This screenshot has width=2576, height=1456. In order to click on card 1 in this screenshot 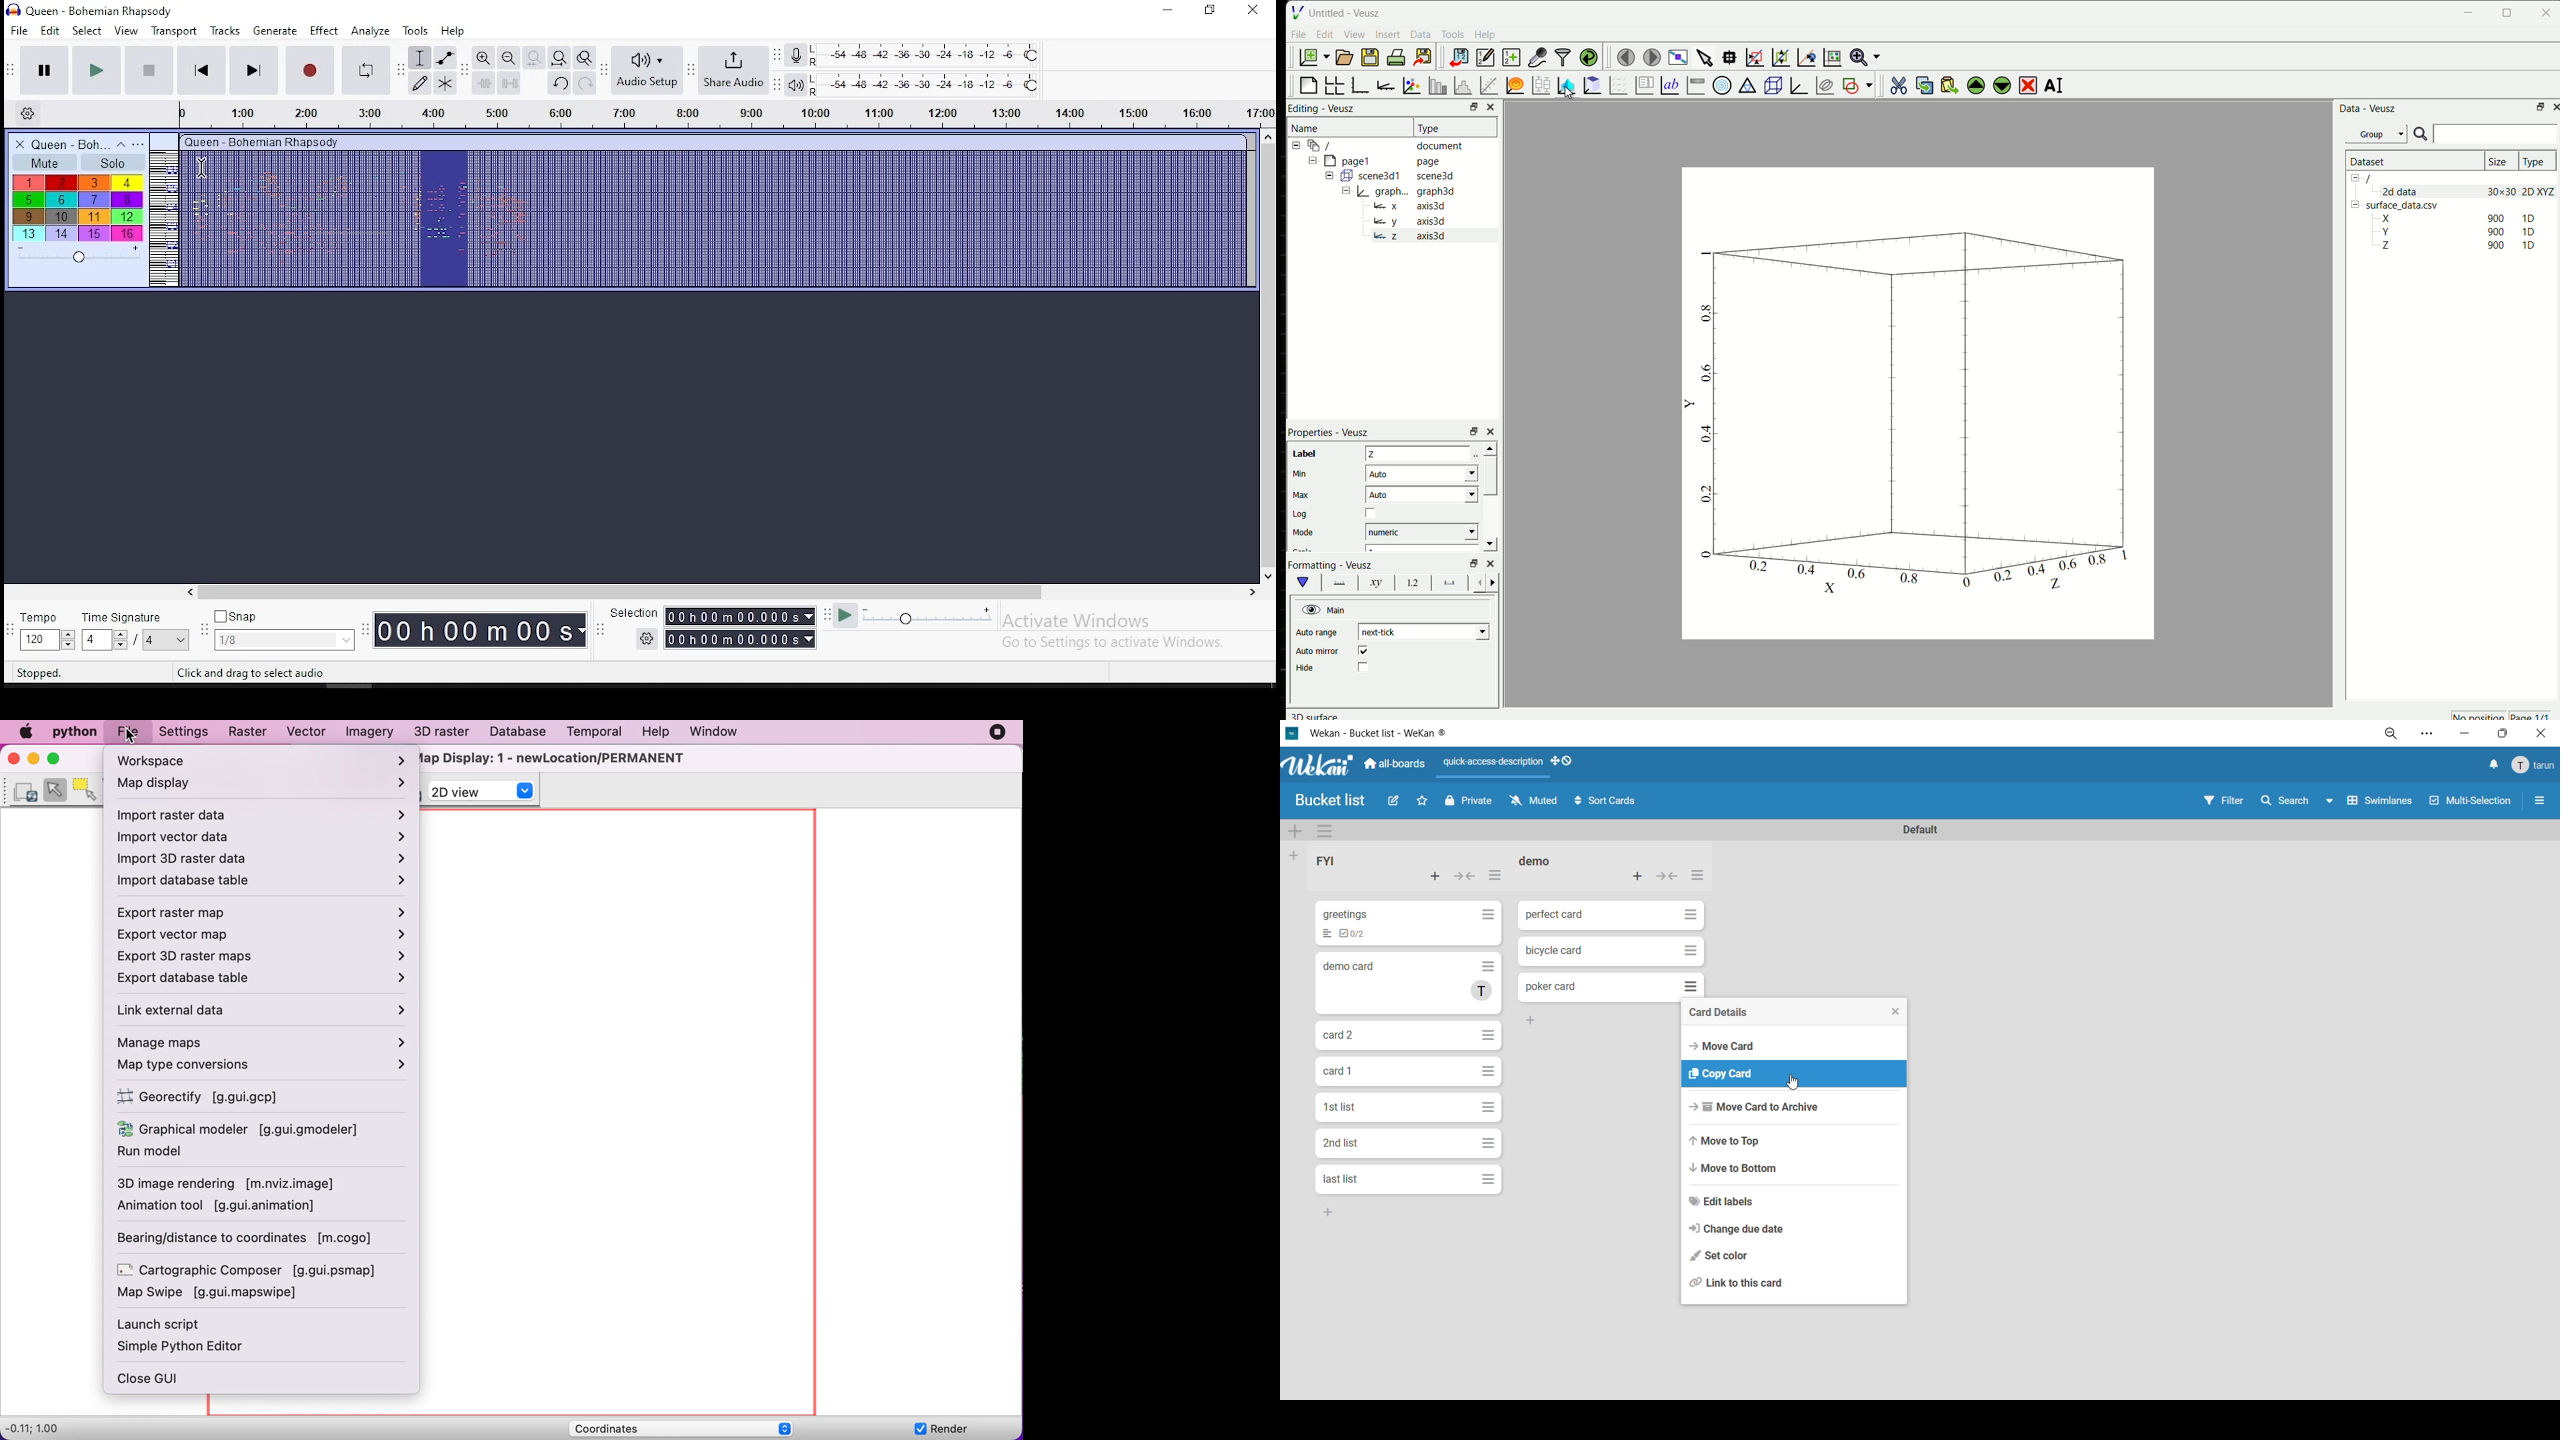, I will do `click(1340, 1070)`.